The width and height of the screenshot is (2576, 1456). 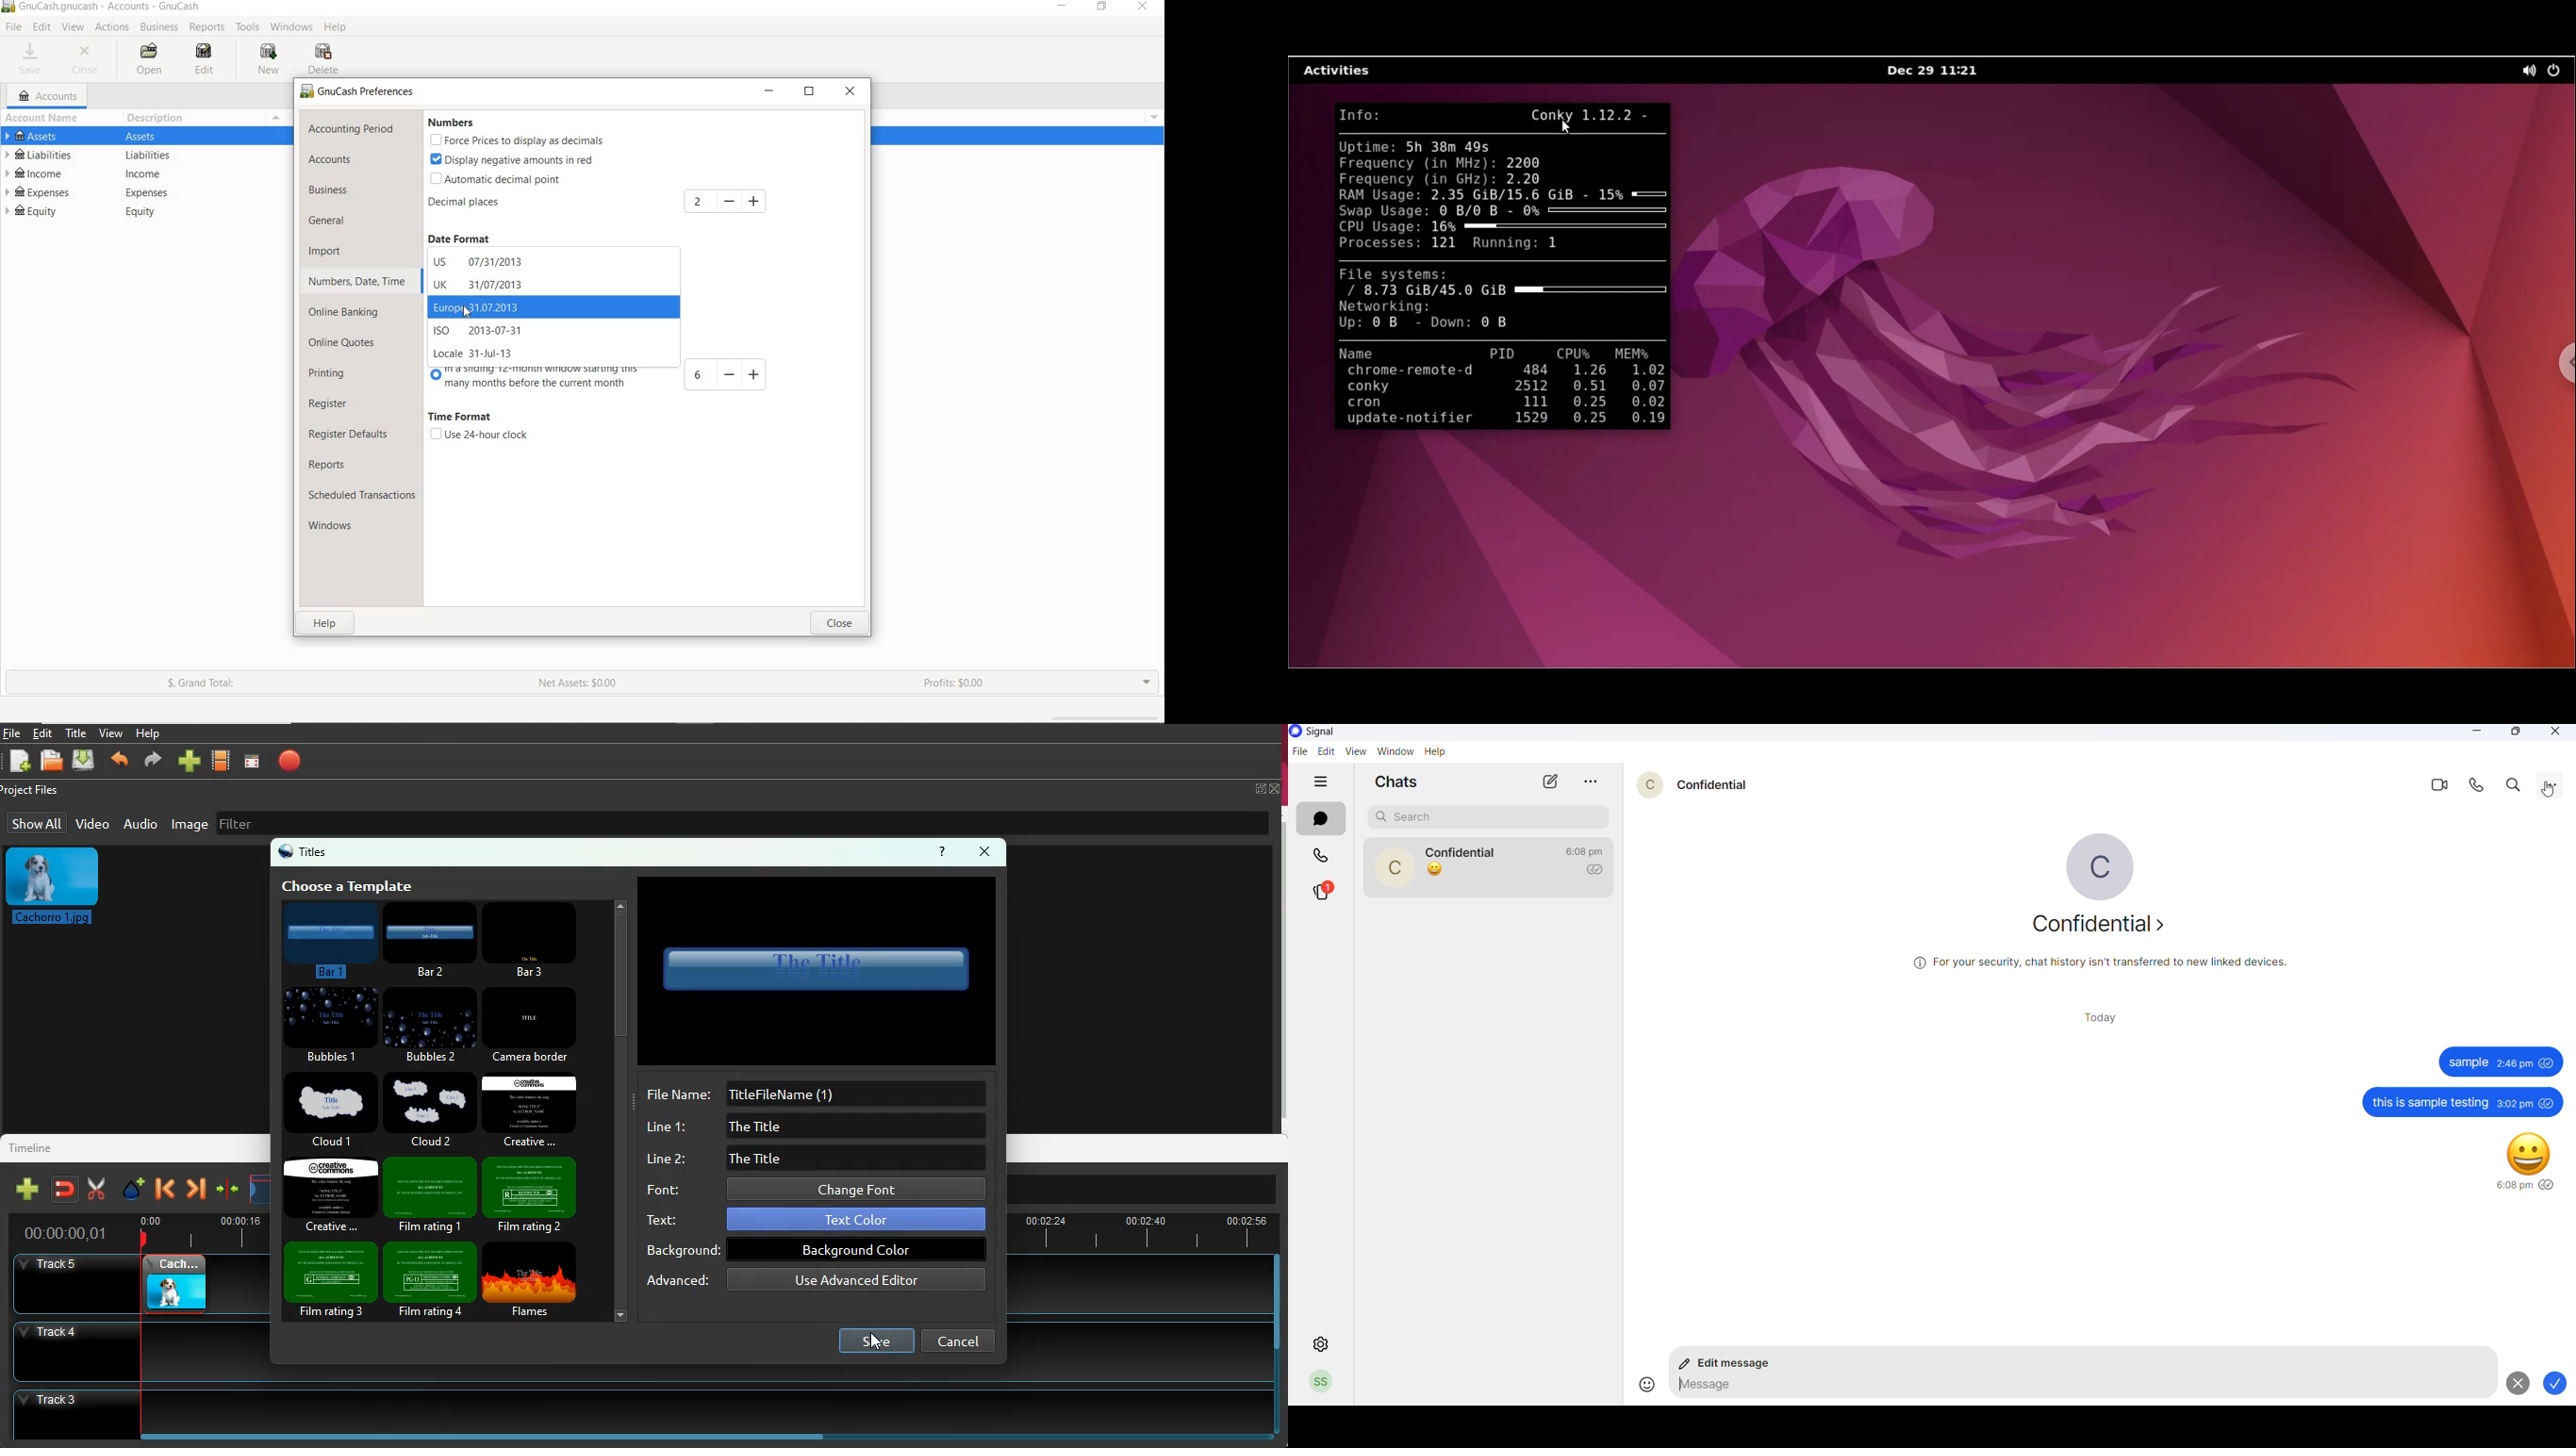 What do you see at coordinates (2429, 1103) in the screenshot?
I see `this is a sample testing` at bounding box center [2429, 1103].